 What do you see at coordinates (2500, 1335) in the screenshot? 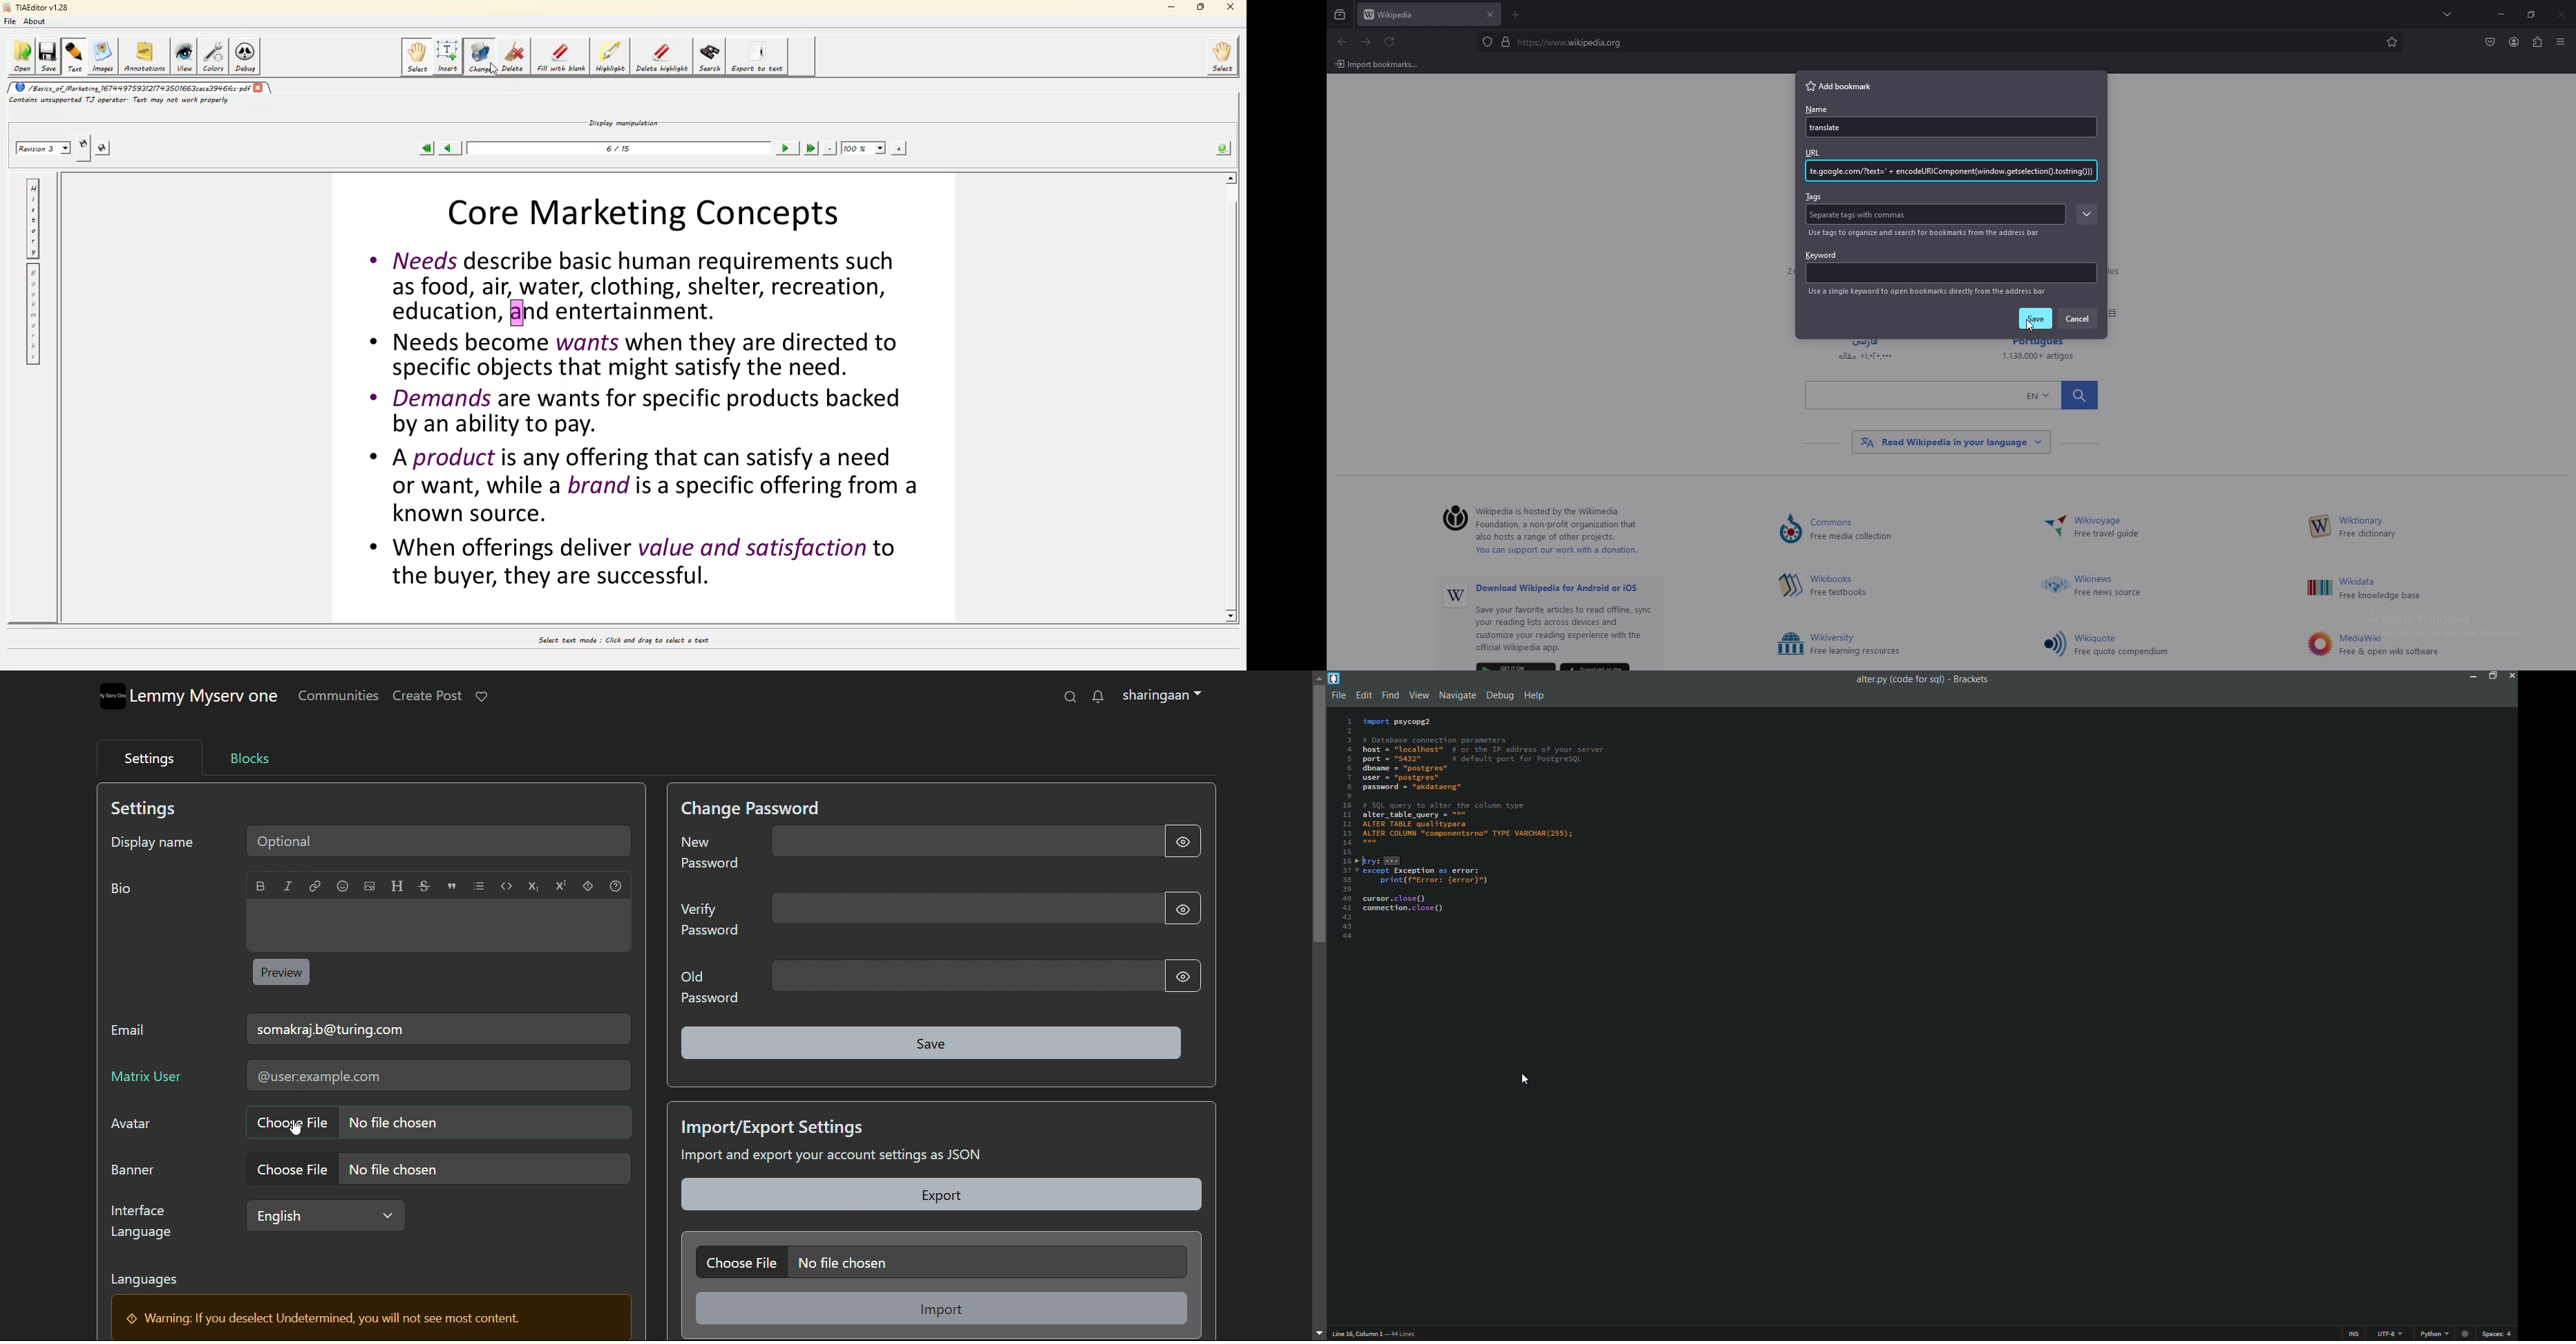
I see `space` at bounding box center [2500, 1335].